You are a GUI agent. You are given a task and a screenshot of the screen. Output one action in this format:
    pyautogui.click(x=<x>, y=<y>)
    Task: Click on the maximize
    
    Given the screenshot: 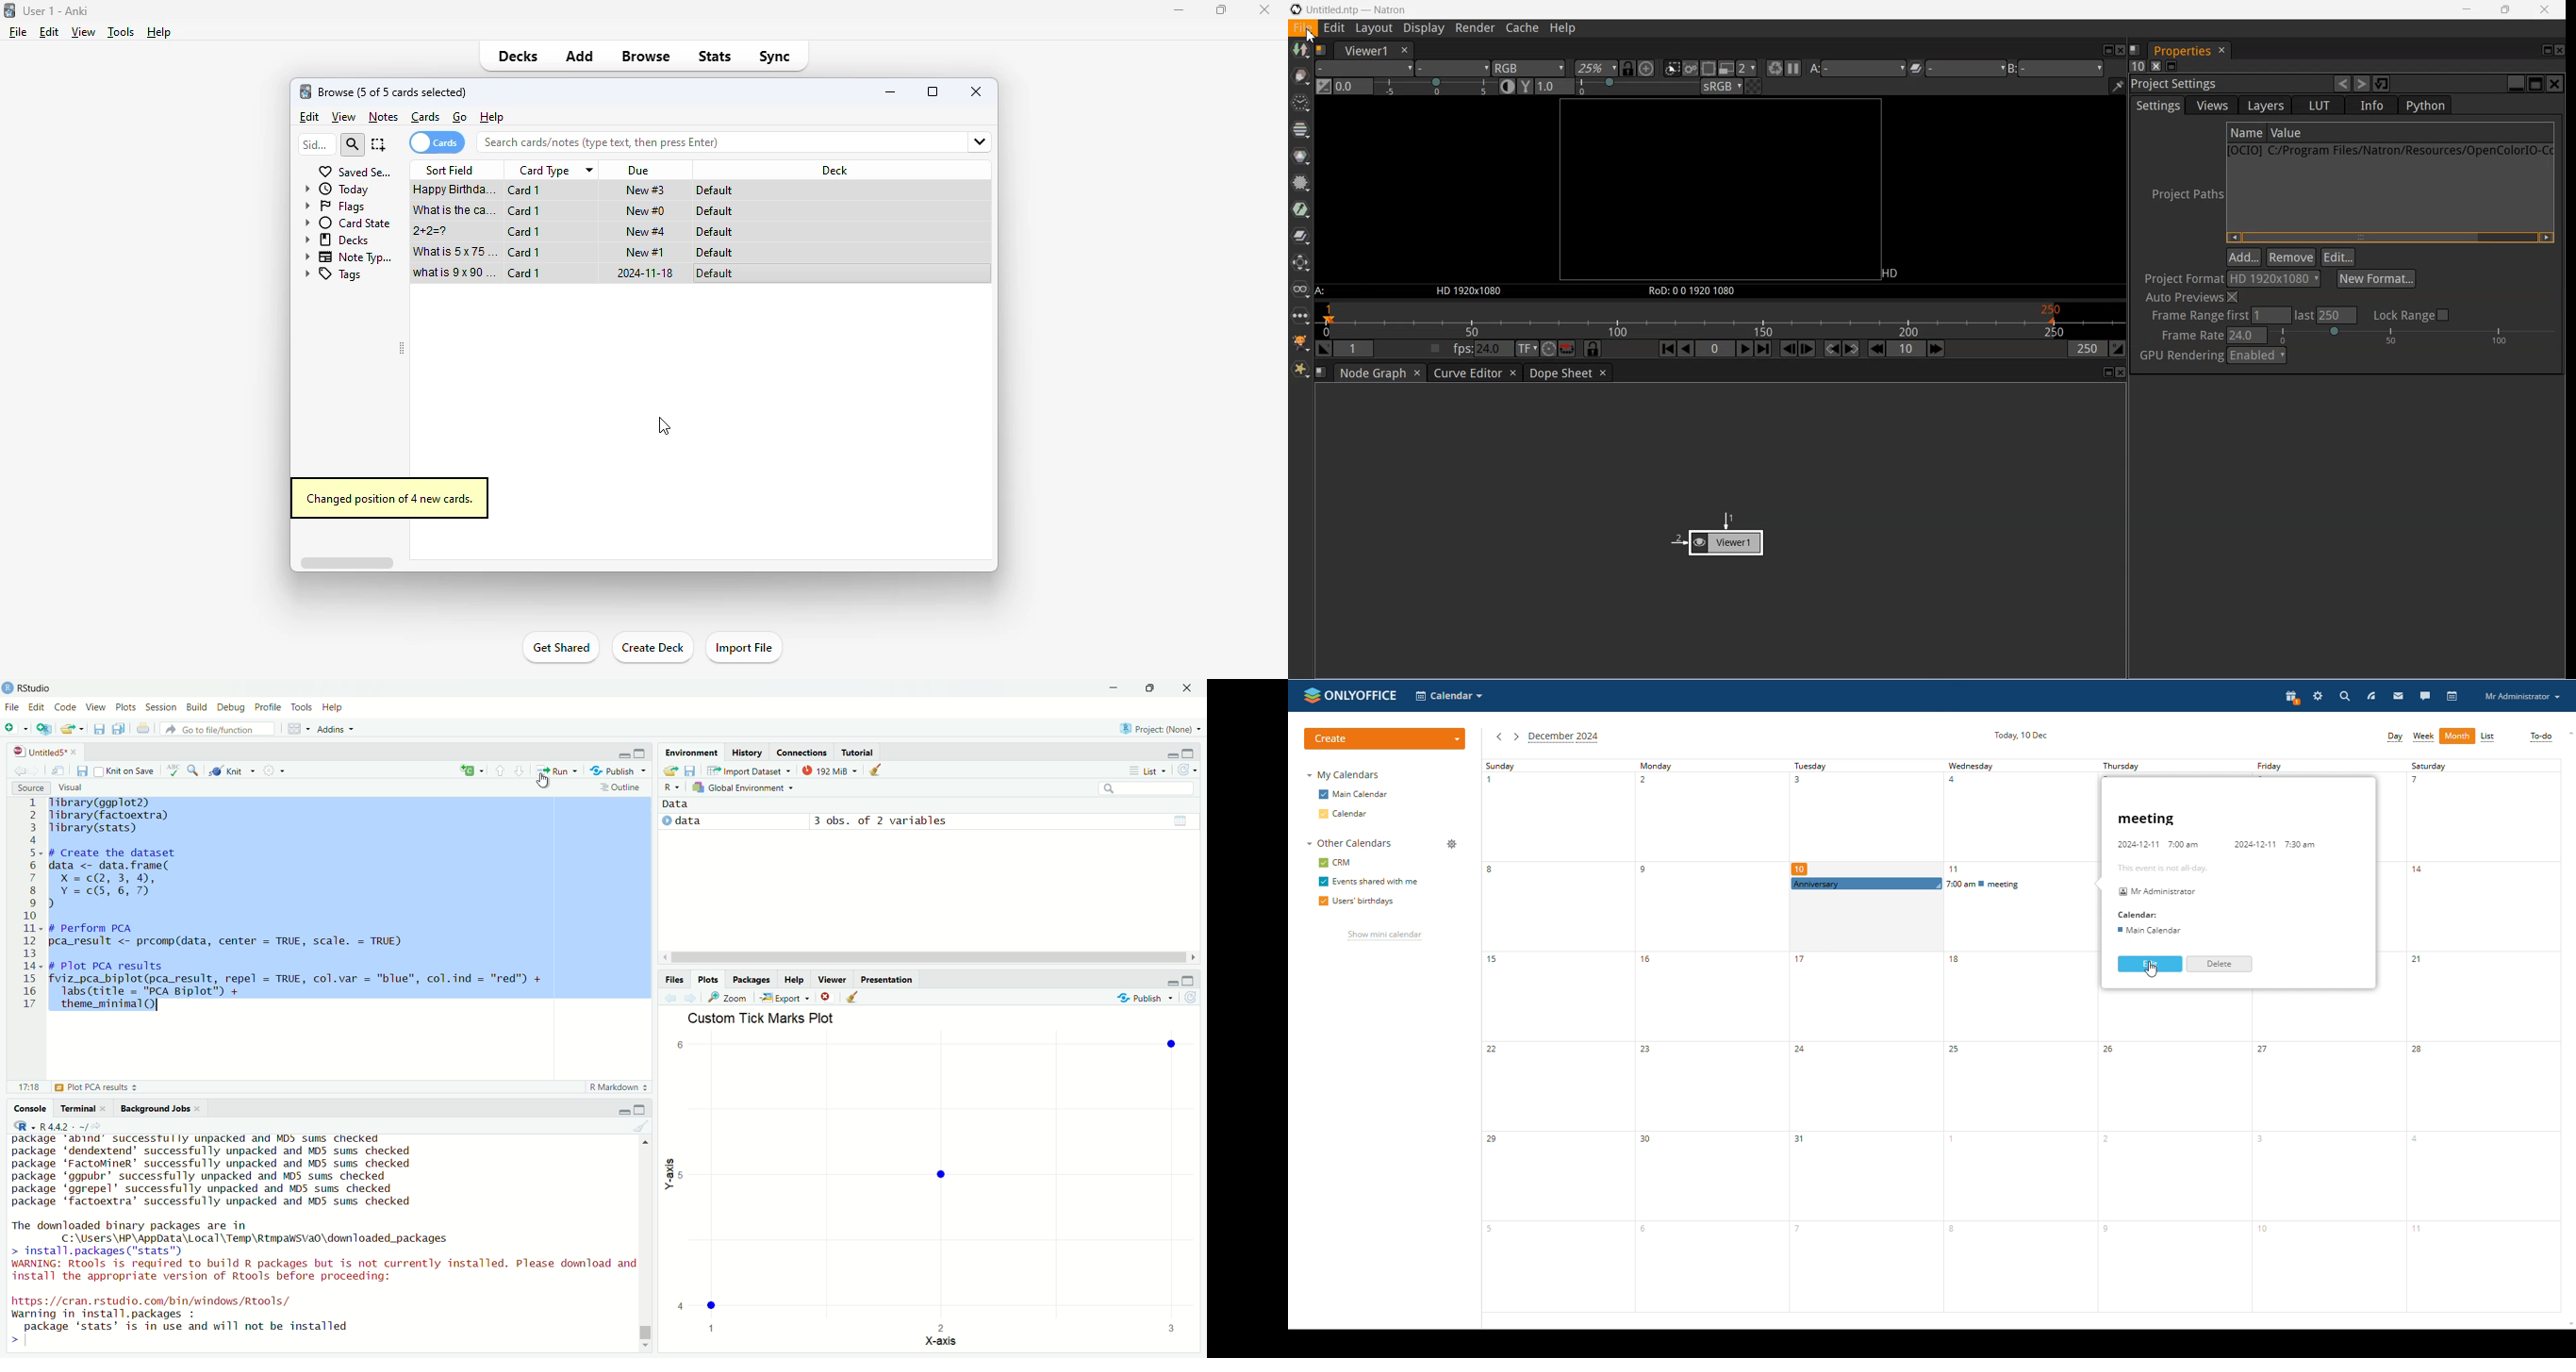 What is the action you would take?
    pyautogui.click(x=1220, y=10)
    